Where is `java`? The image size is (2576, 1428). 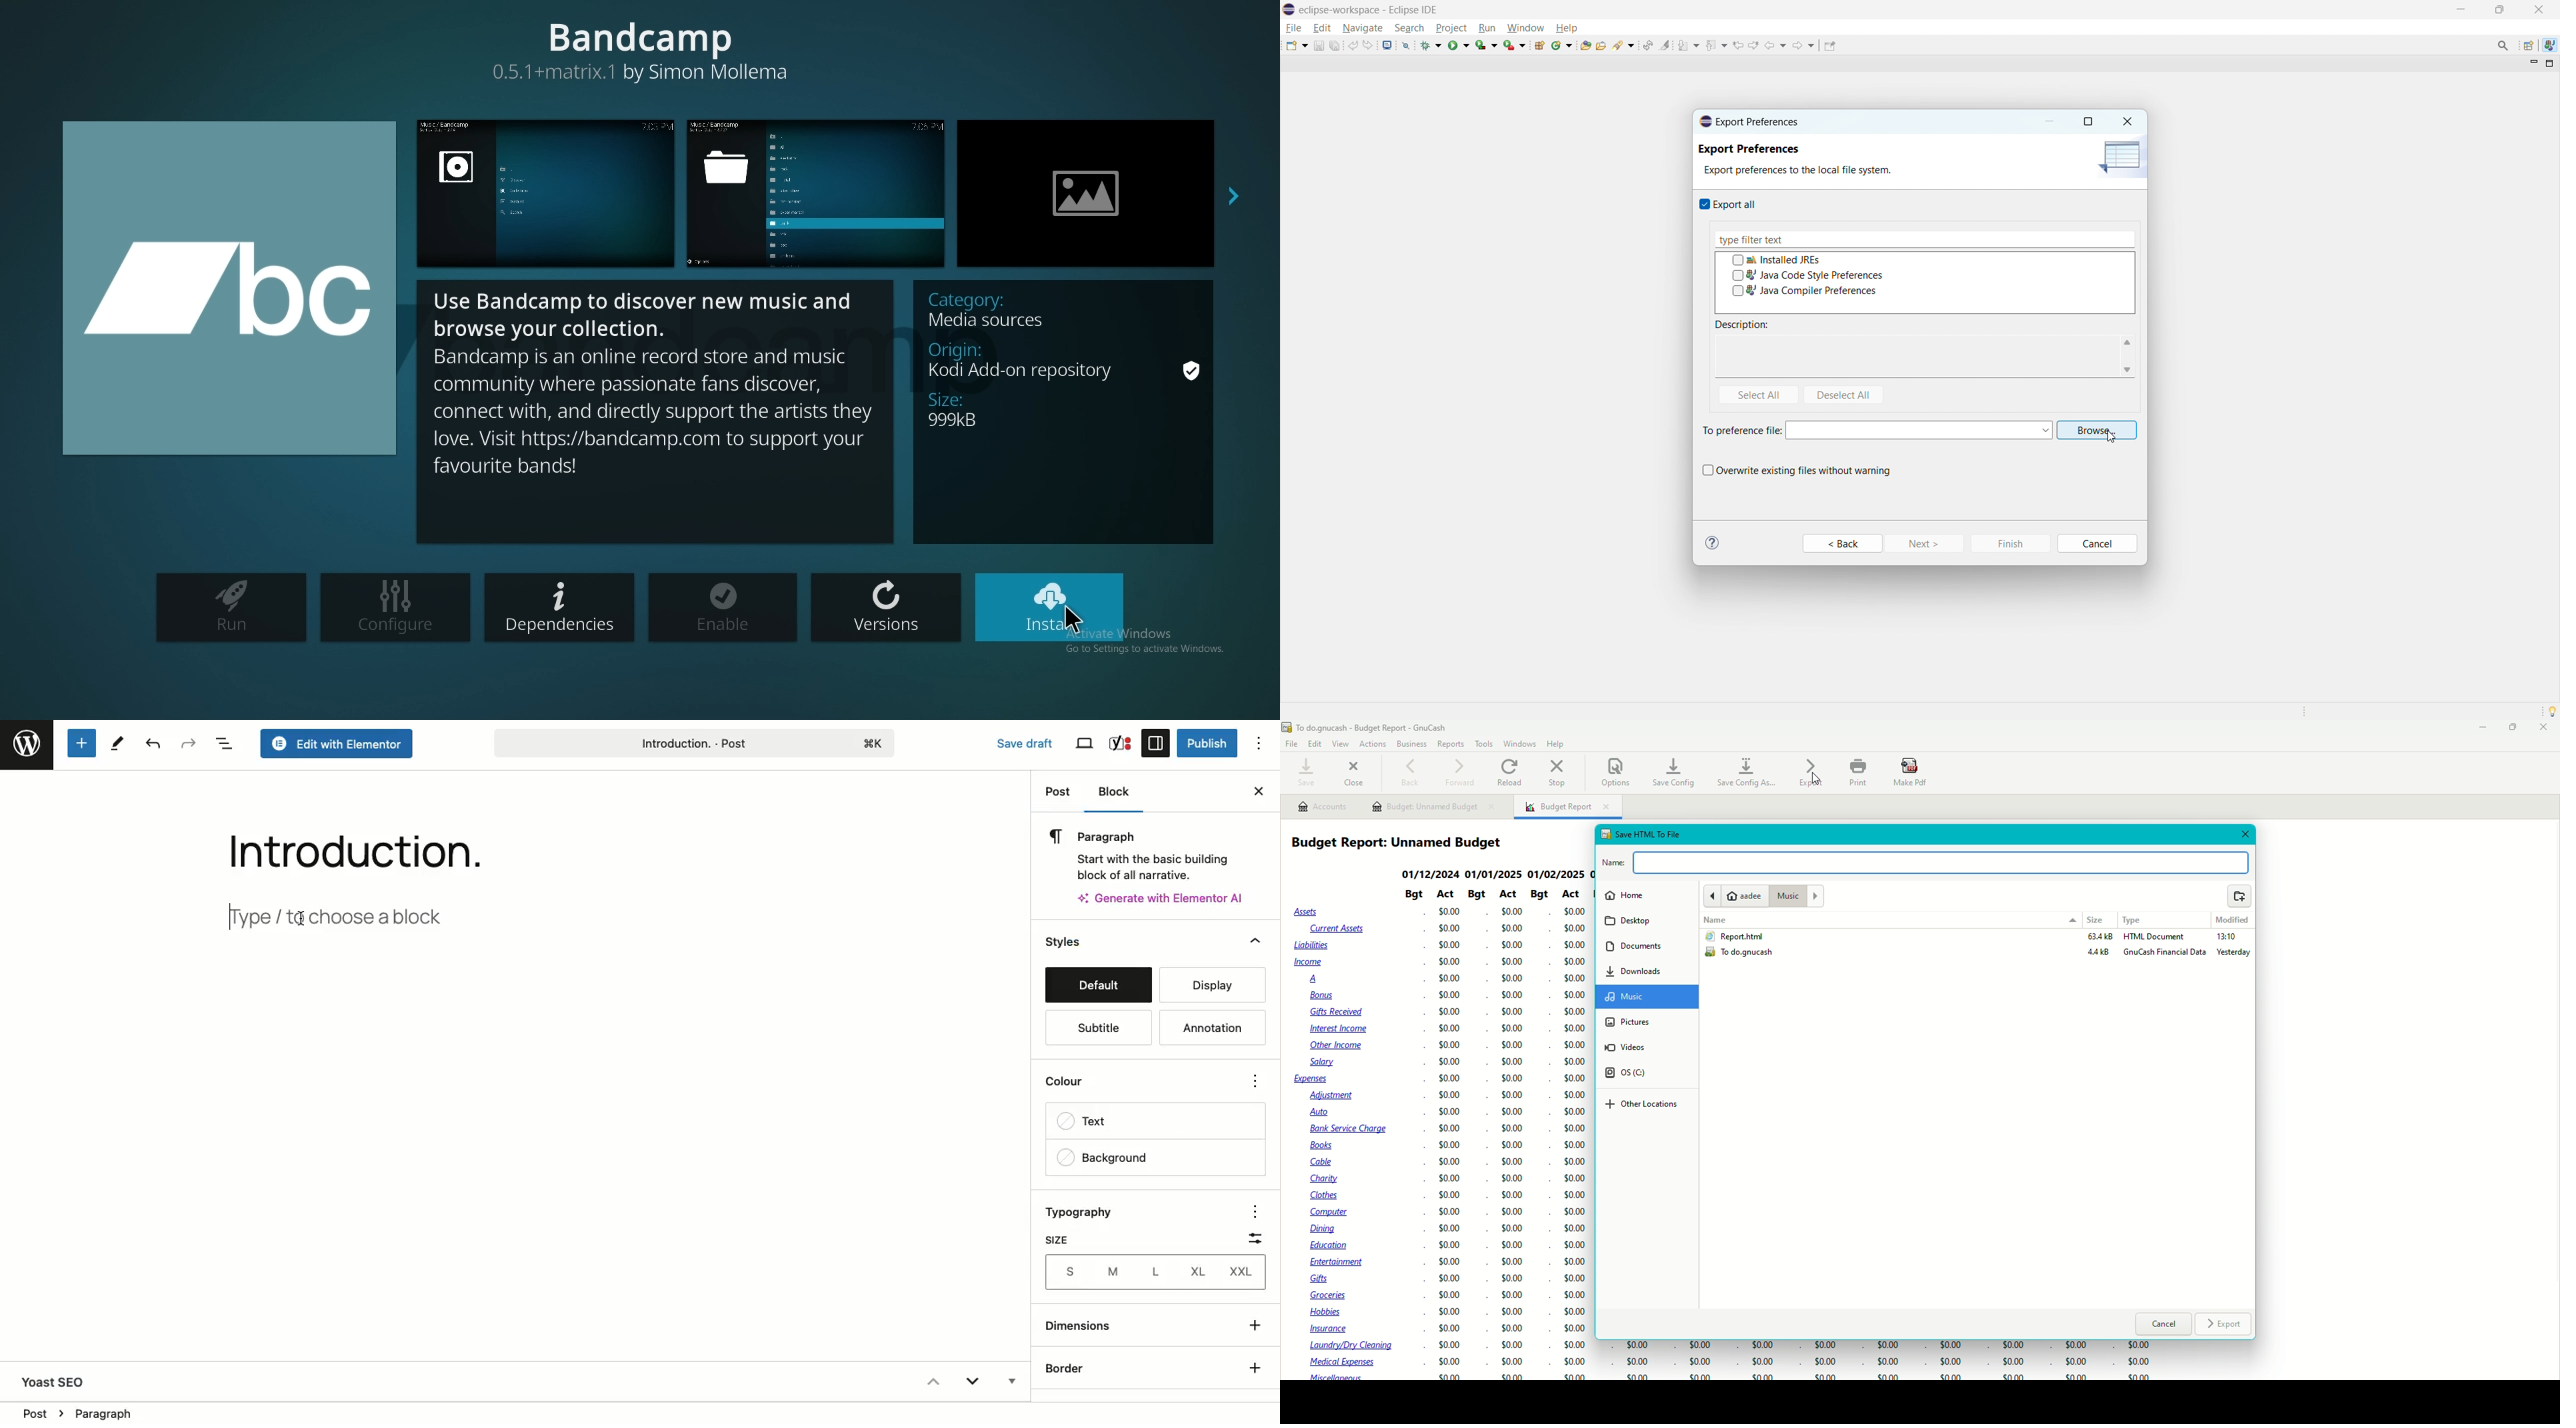
java is located at coordinates (2549, 44).